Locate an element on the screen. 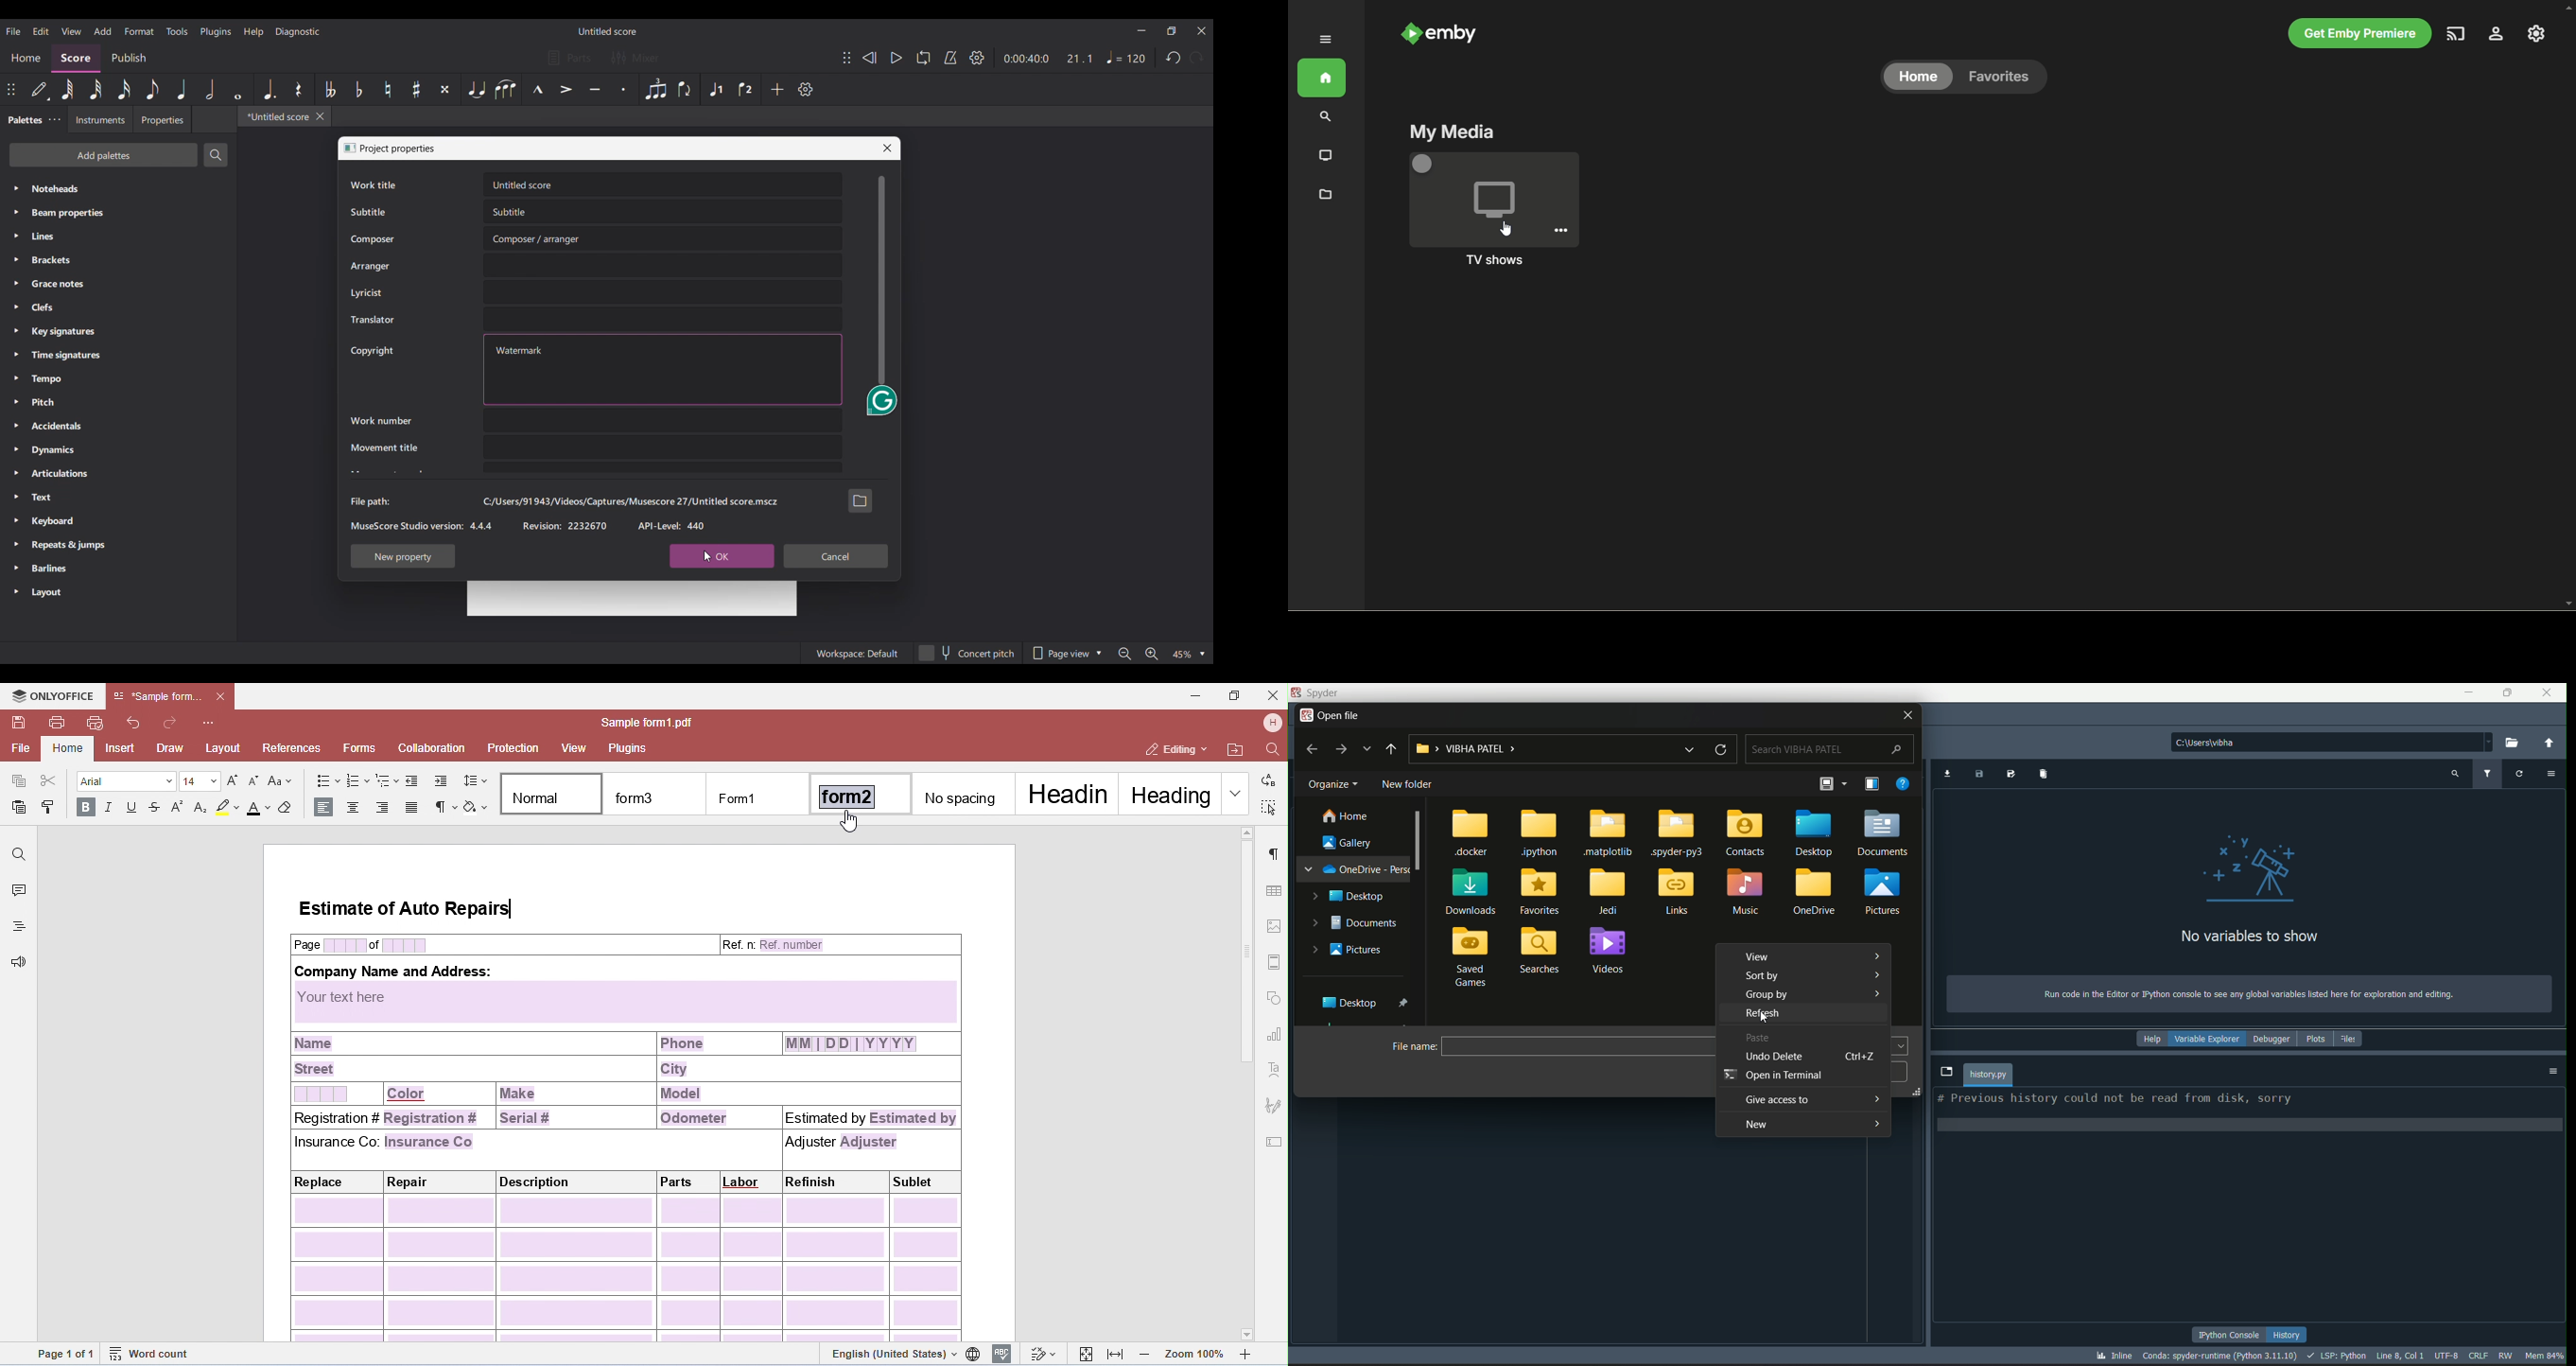 The image size is (2576, 1372). home is located at coordinates (1345, 816).